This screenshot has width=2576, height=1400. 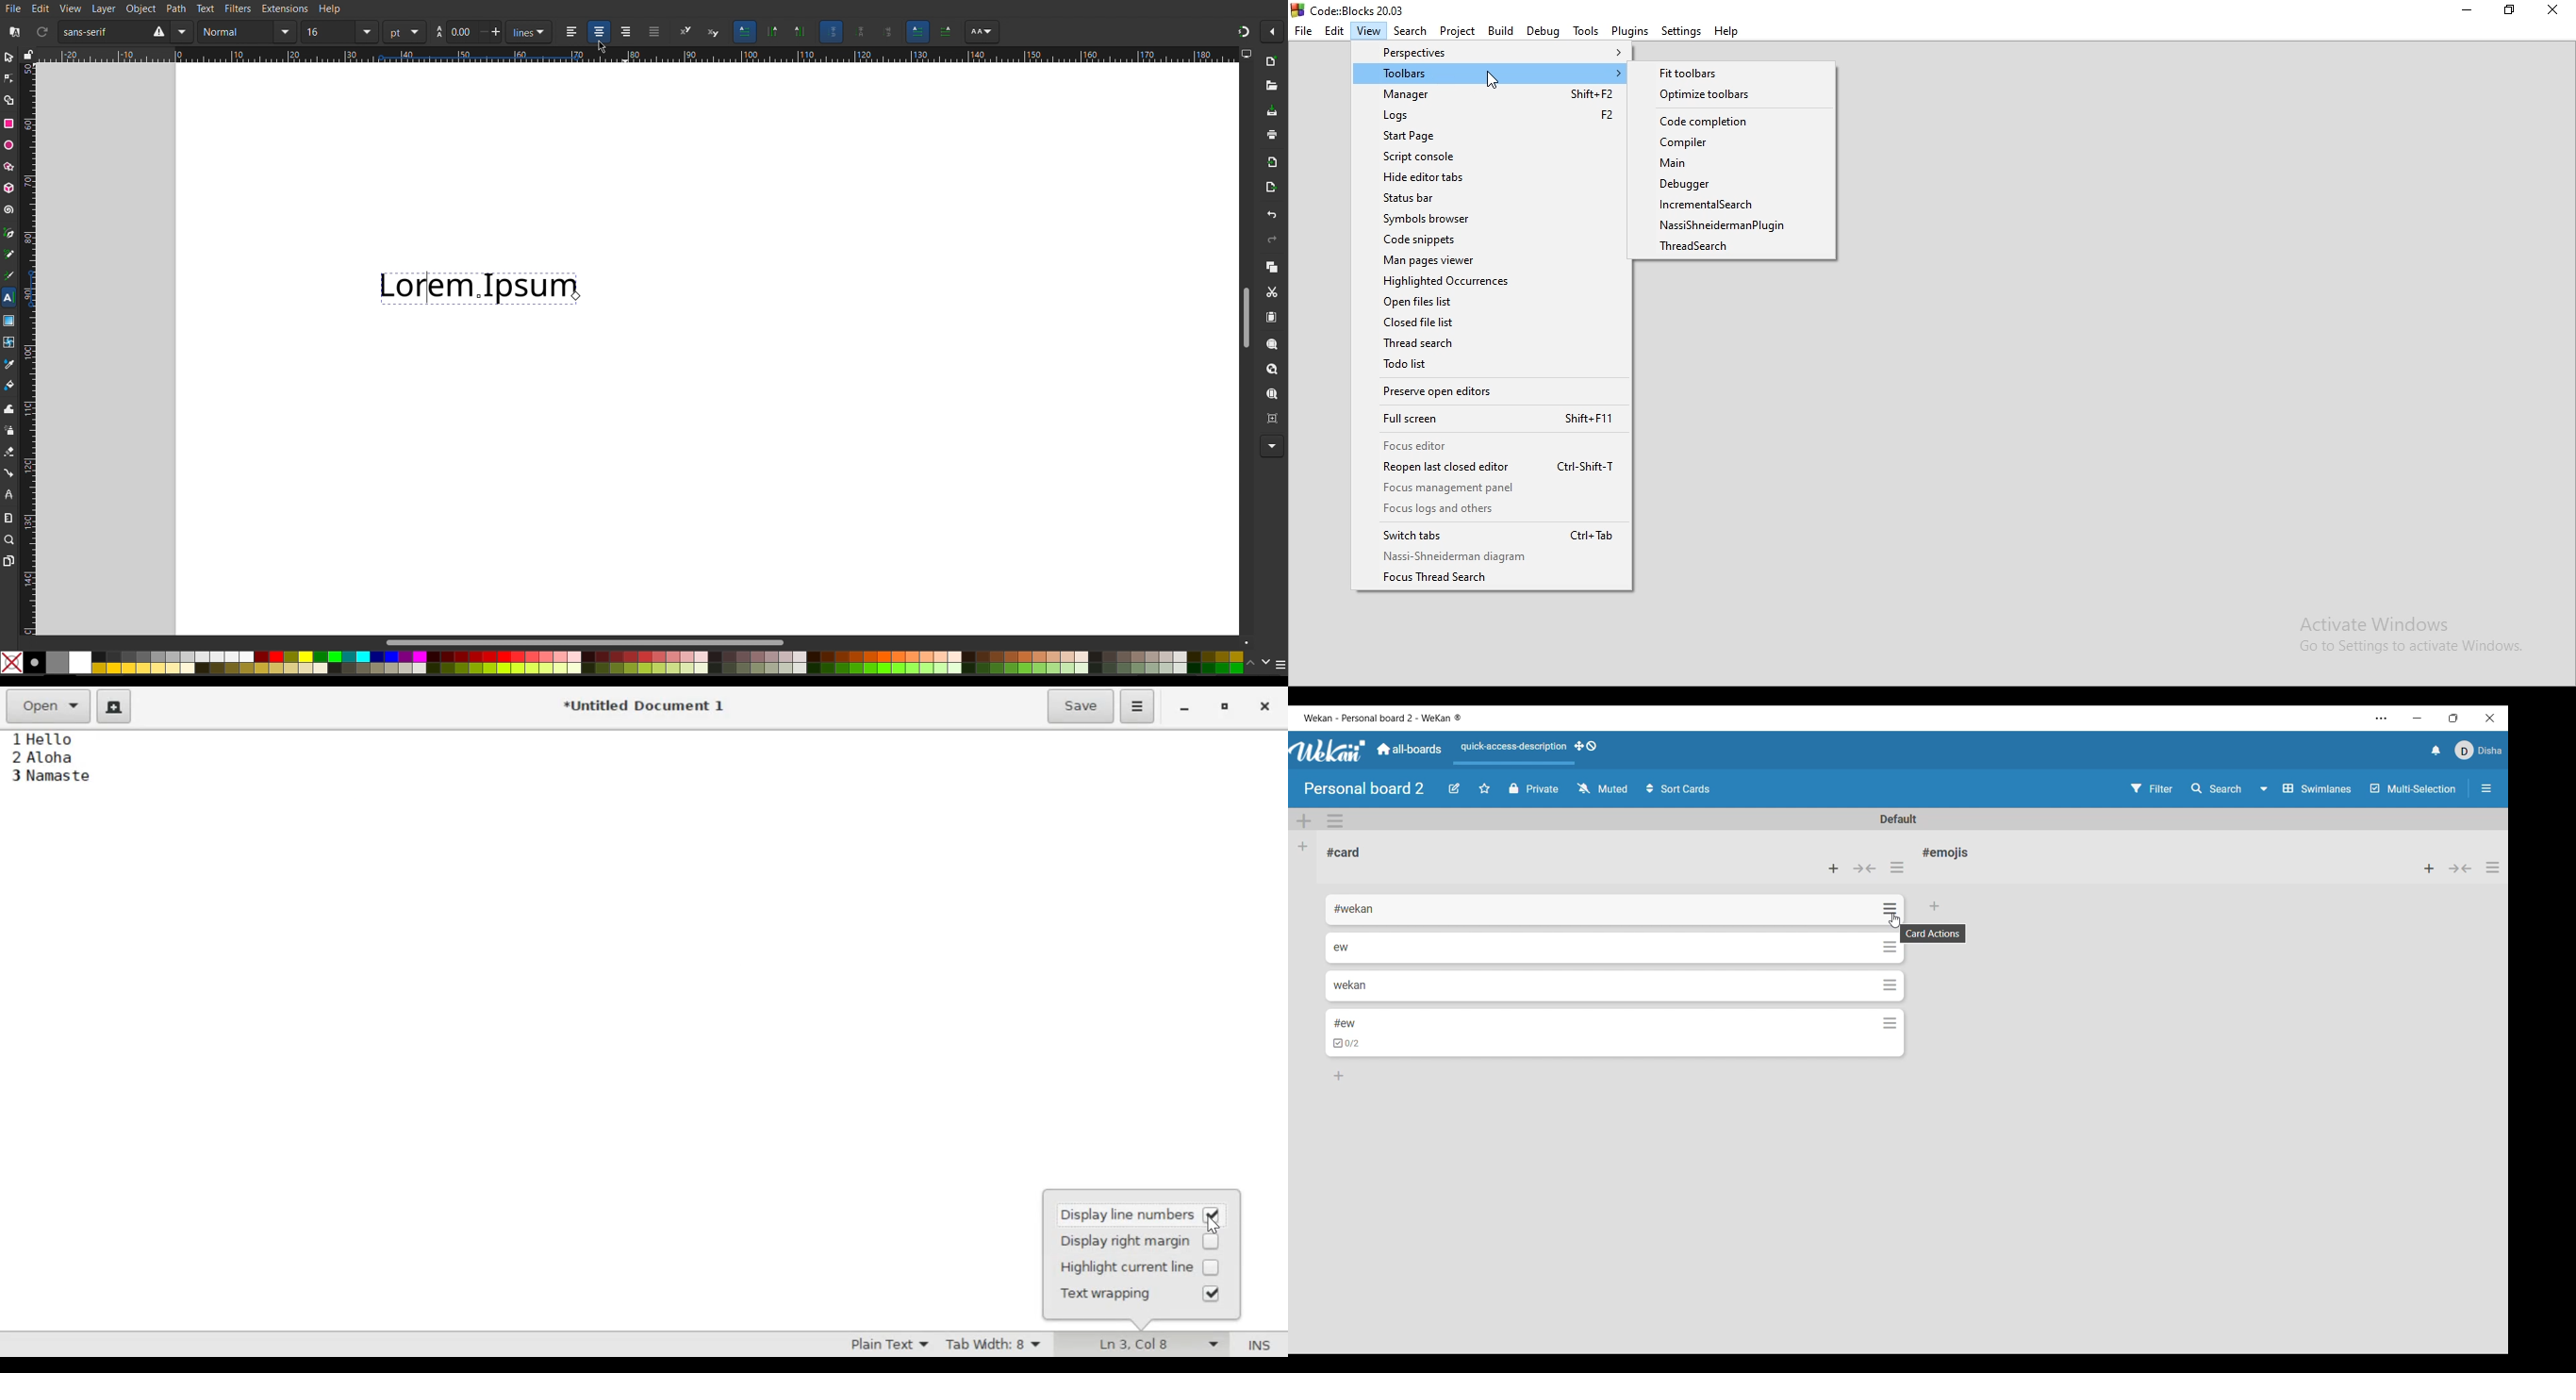 I want to click on Save, so click(x=1078, y=706).